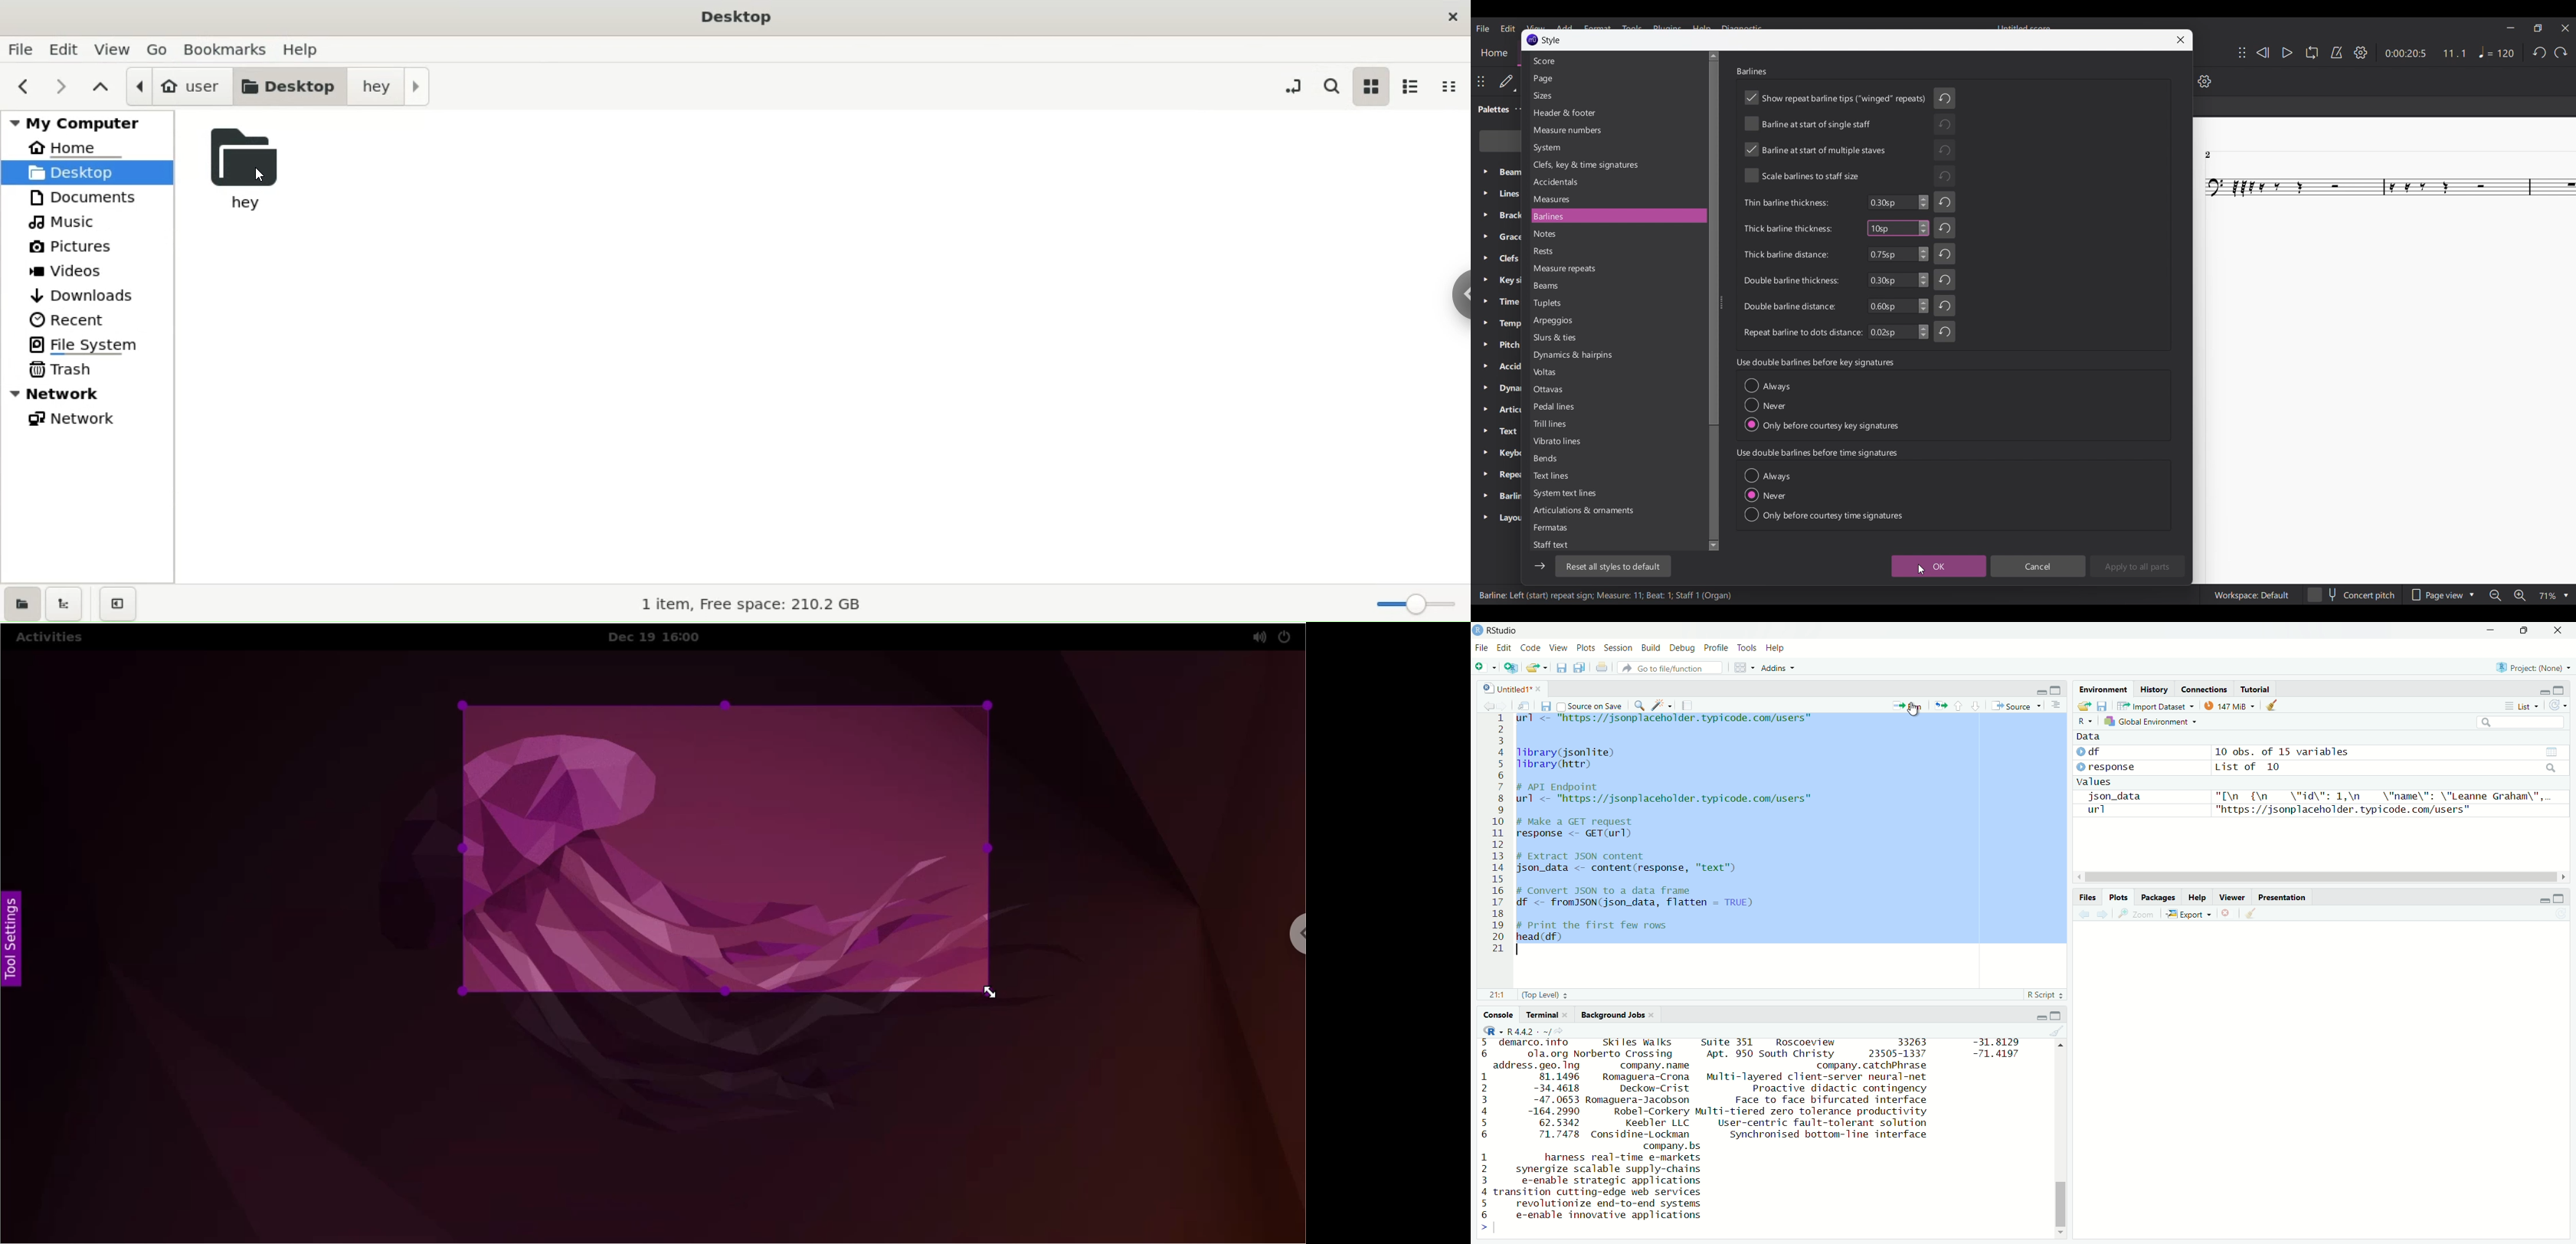 The width and height of the screenshot is (2576, 1260). Describe the element at coordinates (2040, 691) in the screenshot. I see `Minimize` at that location.